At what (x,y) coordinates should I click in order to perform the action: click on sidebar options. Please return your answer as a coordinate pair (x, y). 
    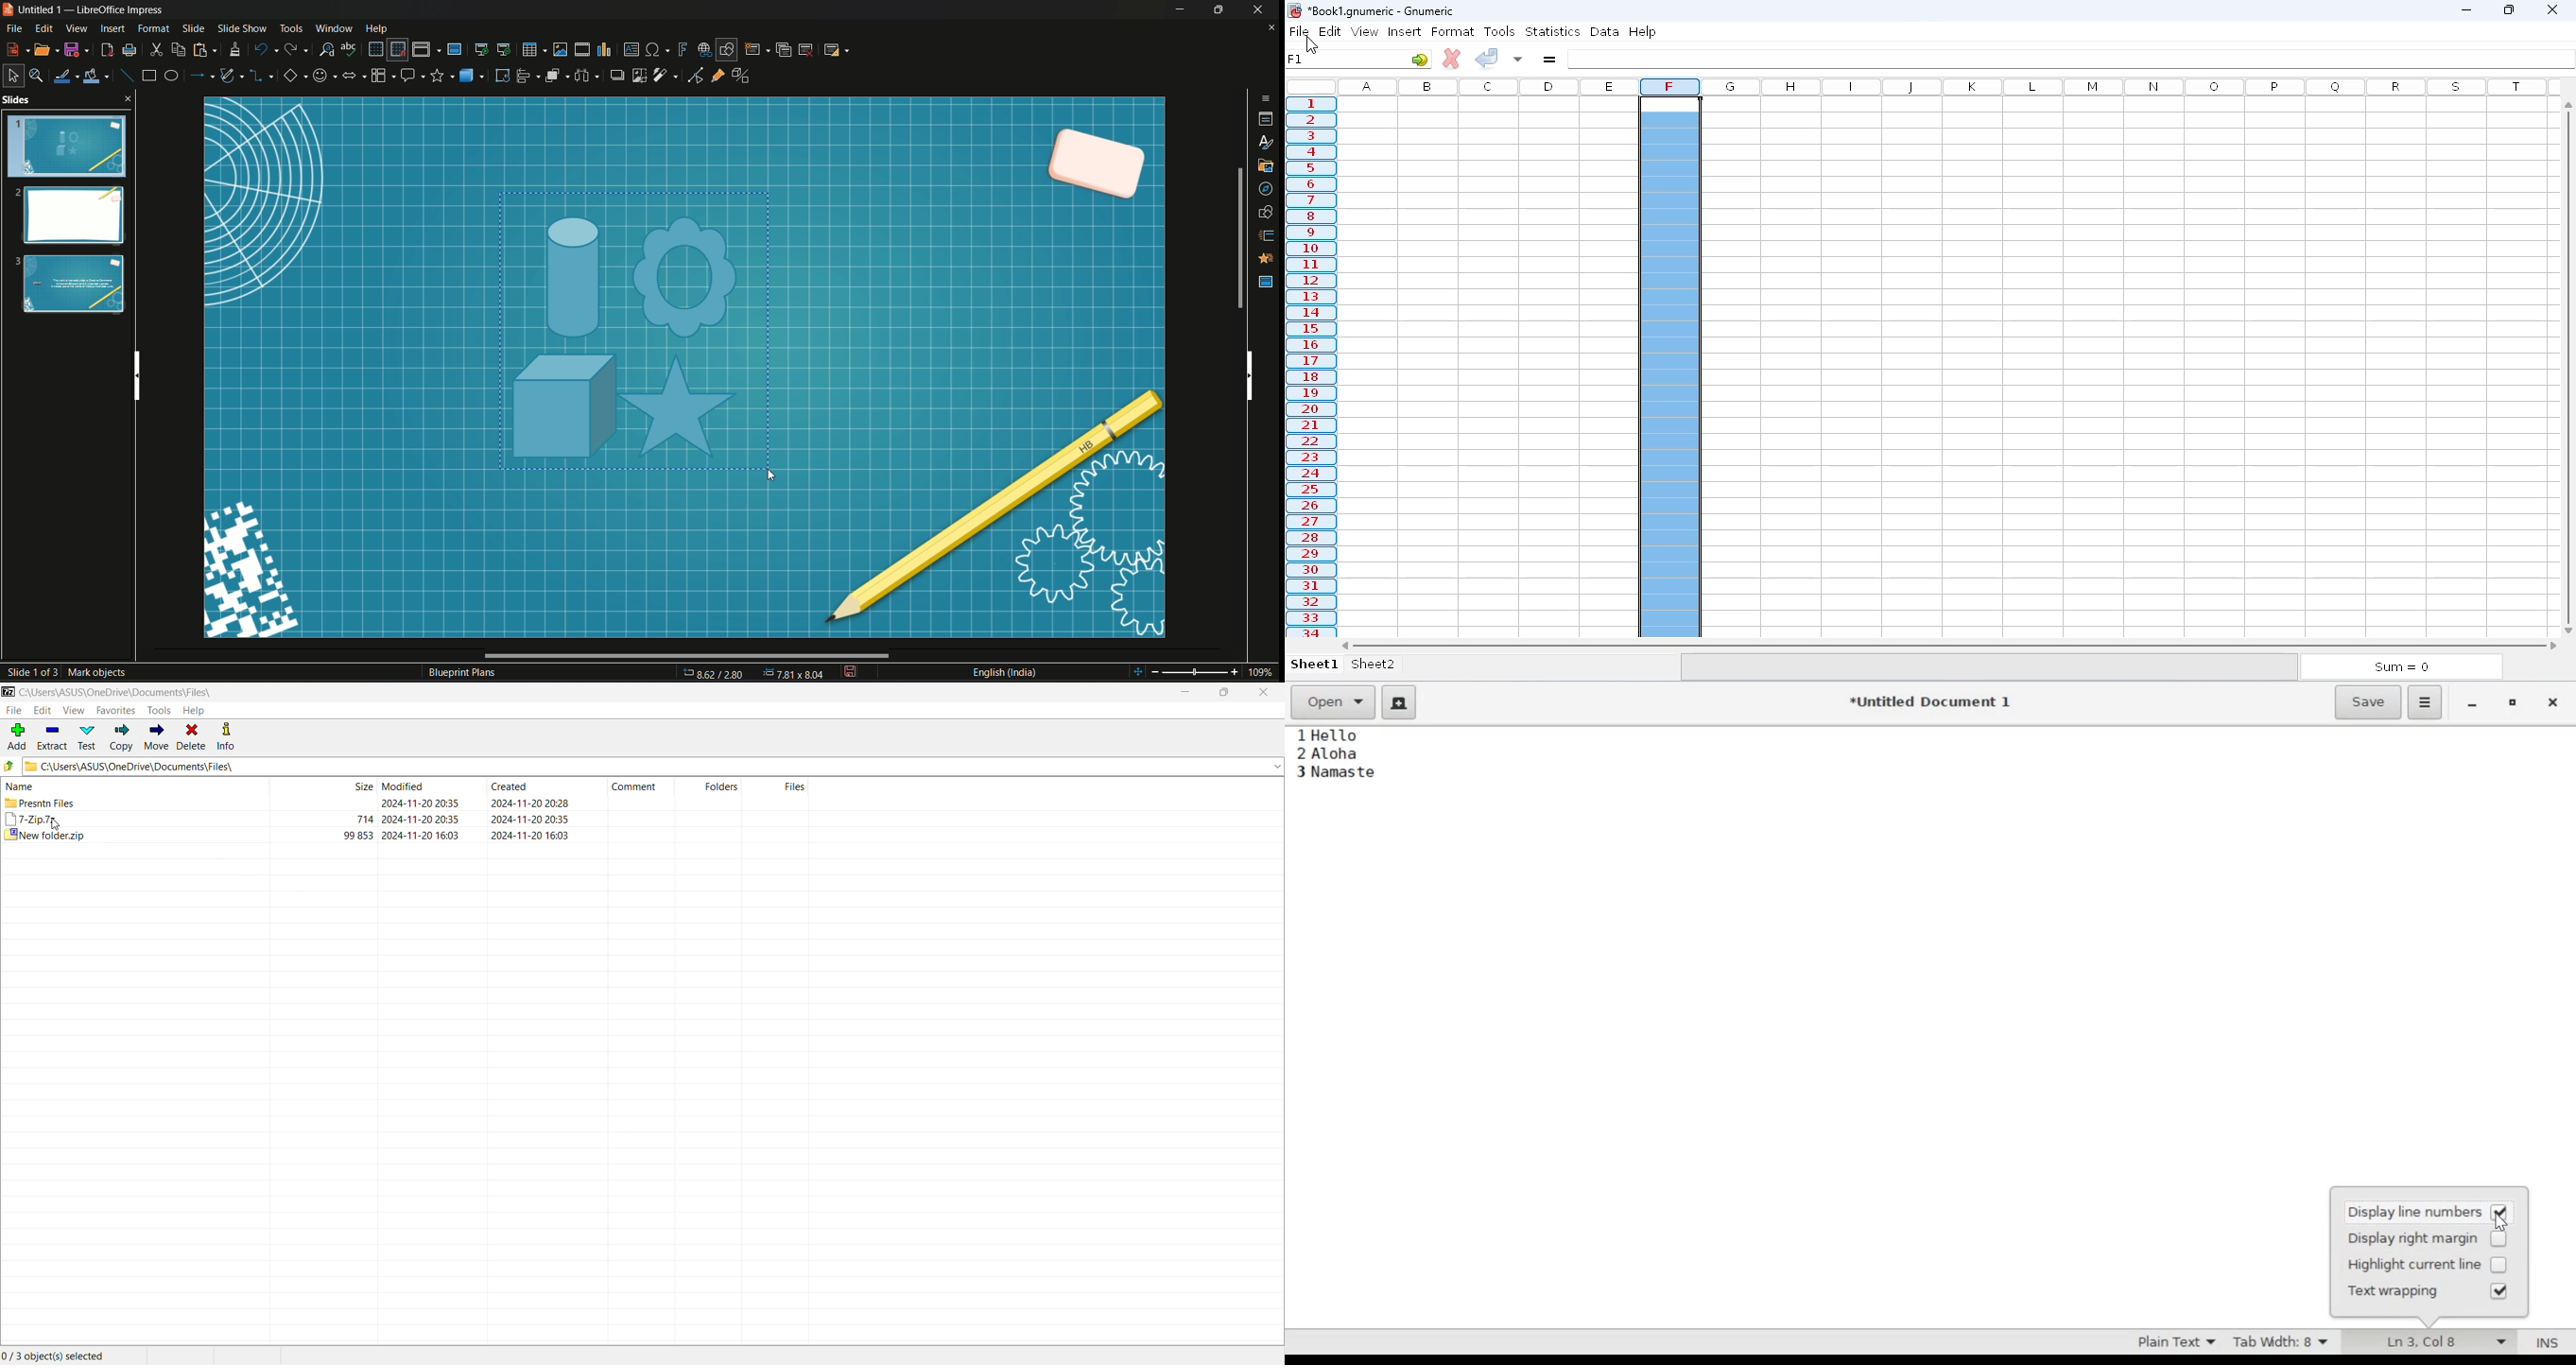
    Looking at the image, I should click on (1267, 97).